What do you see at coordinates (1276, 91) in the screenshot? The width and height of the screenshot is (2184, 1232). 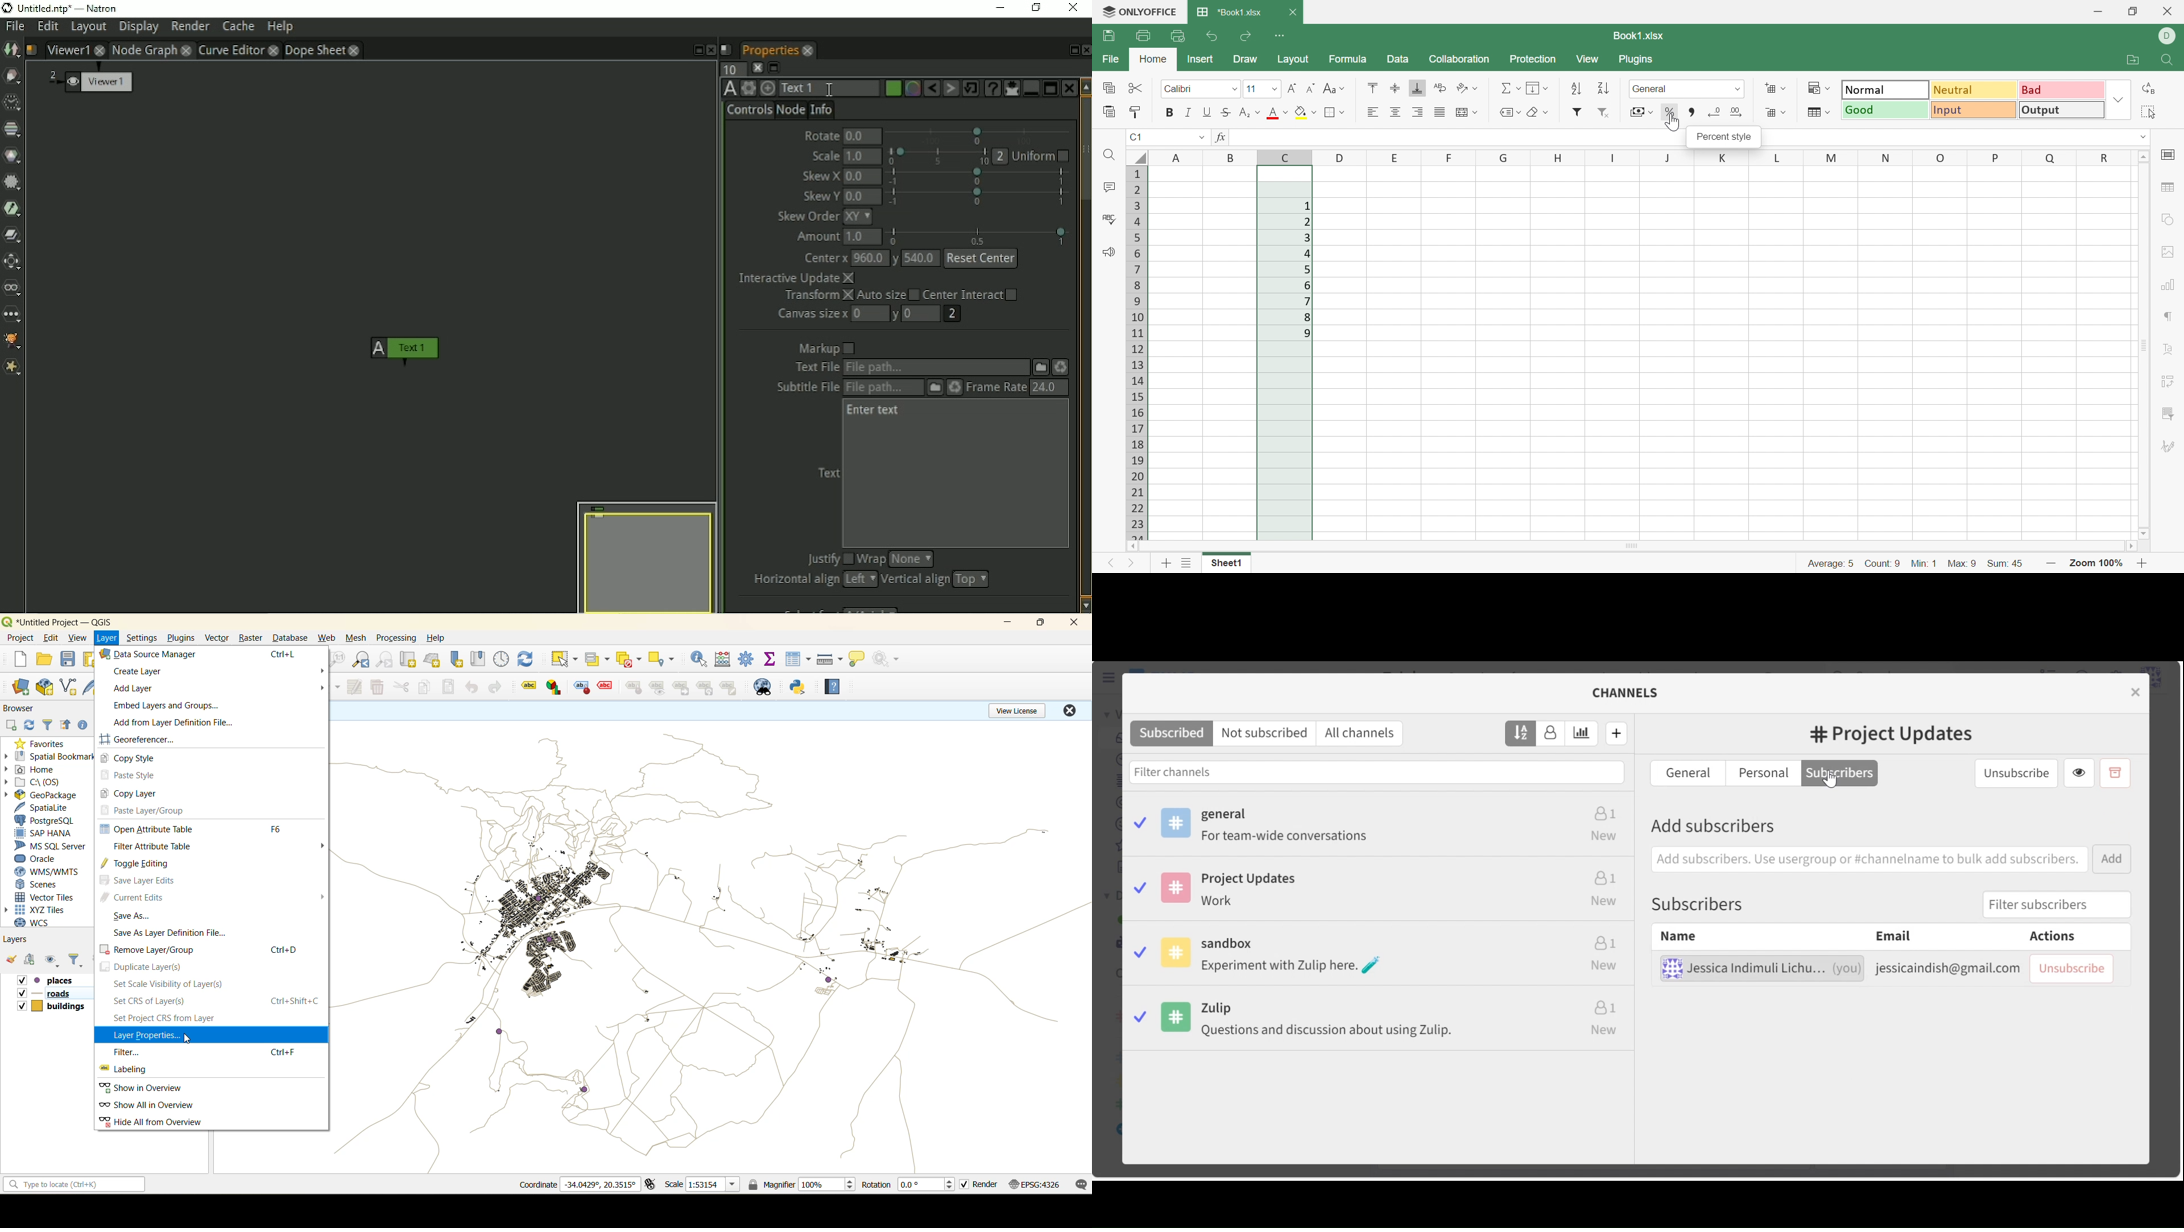 I see `Drop Down` at bounding box center [1276, 91].